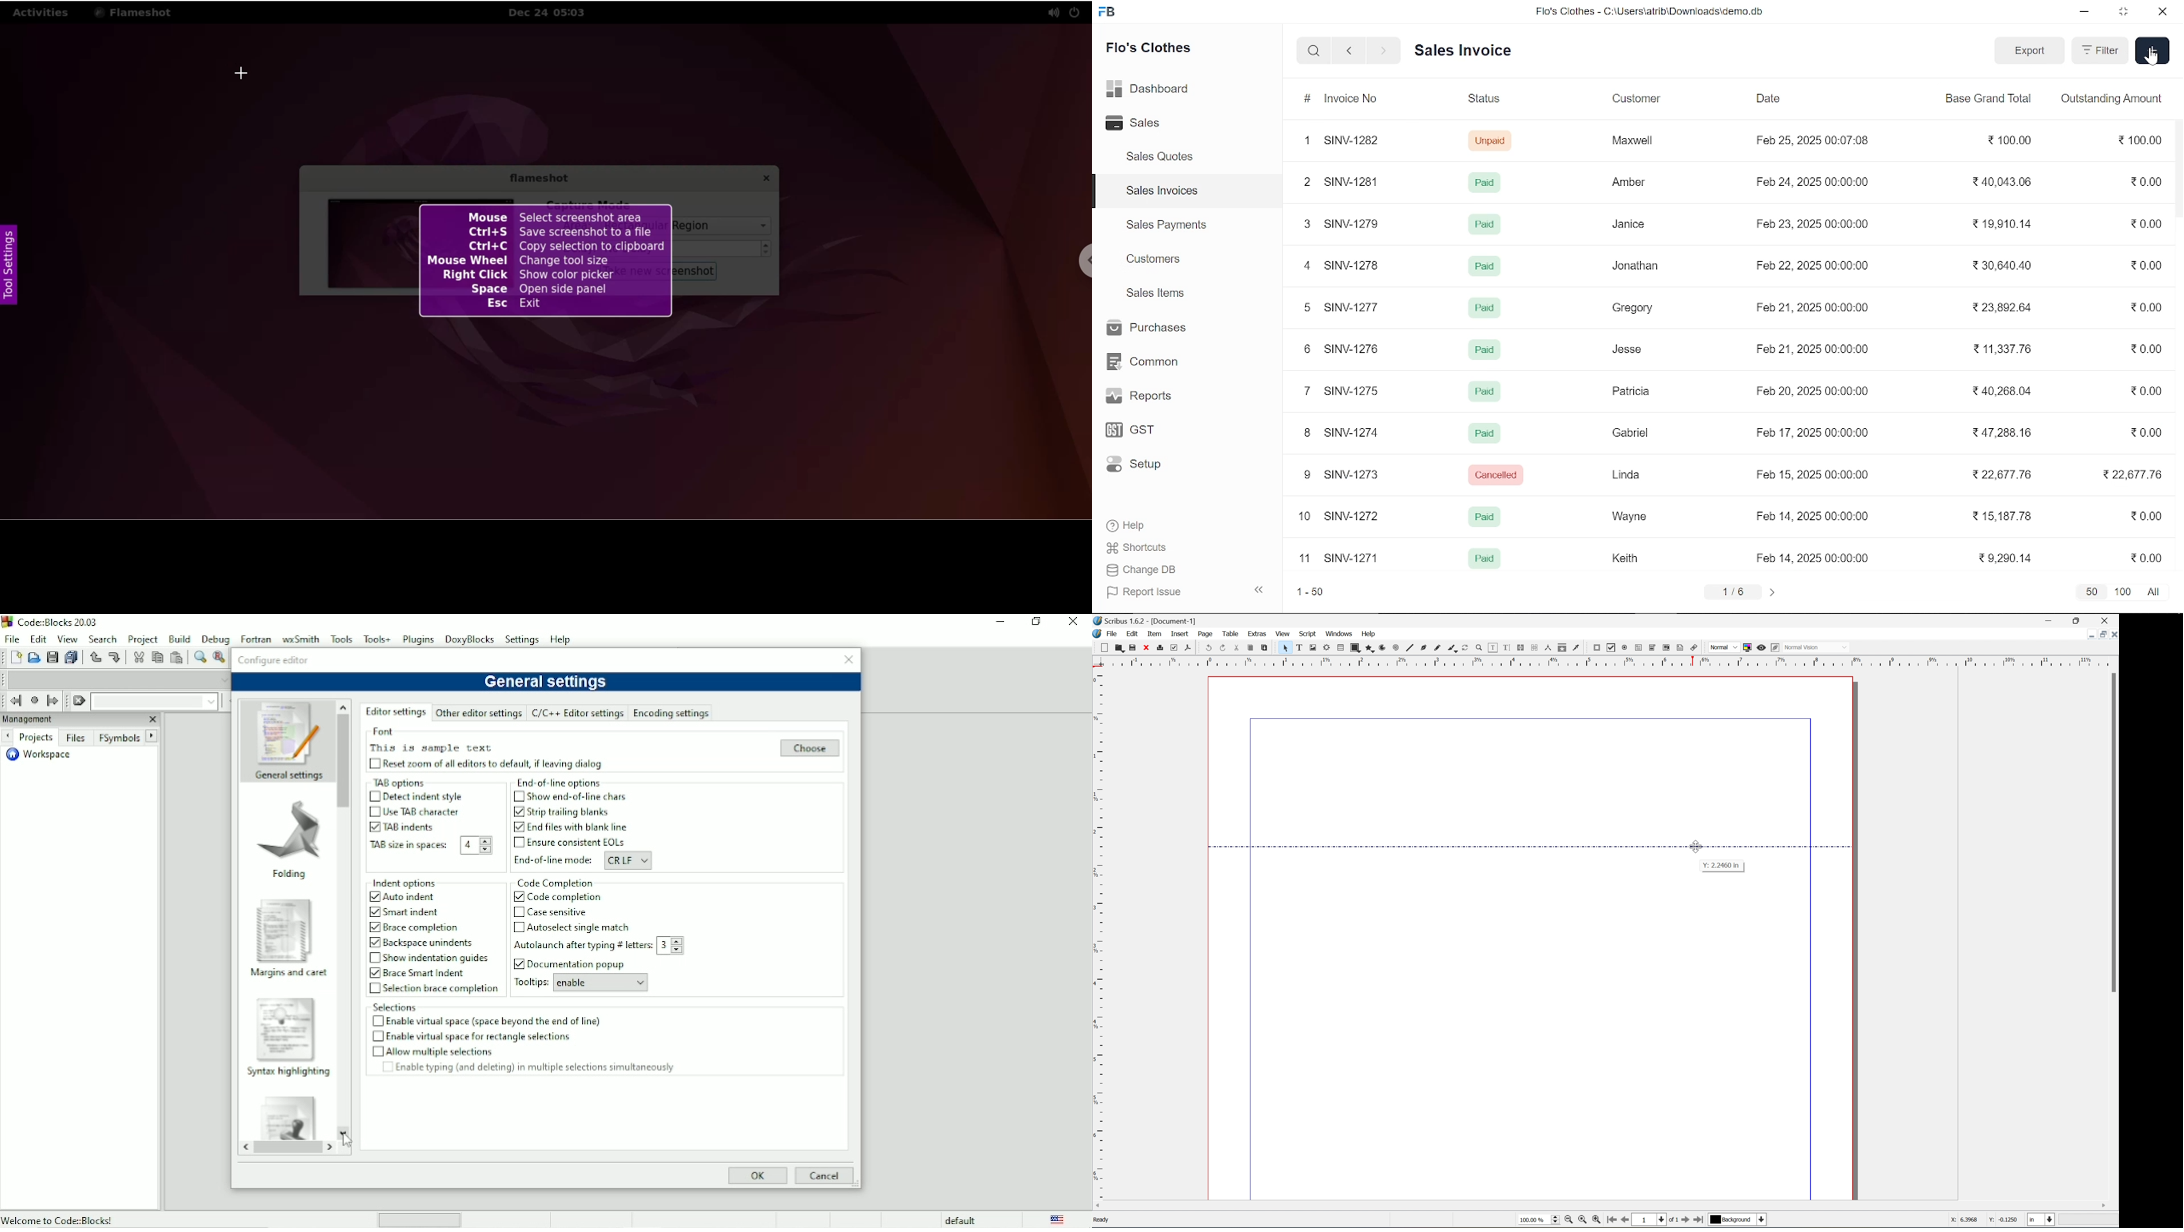 The image size is (2184, 1232). What do you see at coordinates (1132, 647) in the screenshot?
I see `save` at bounding box center [1132, 647].